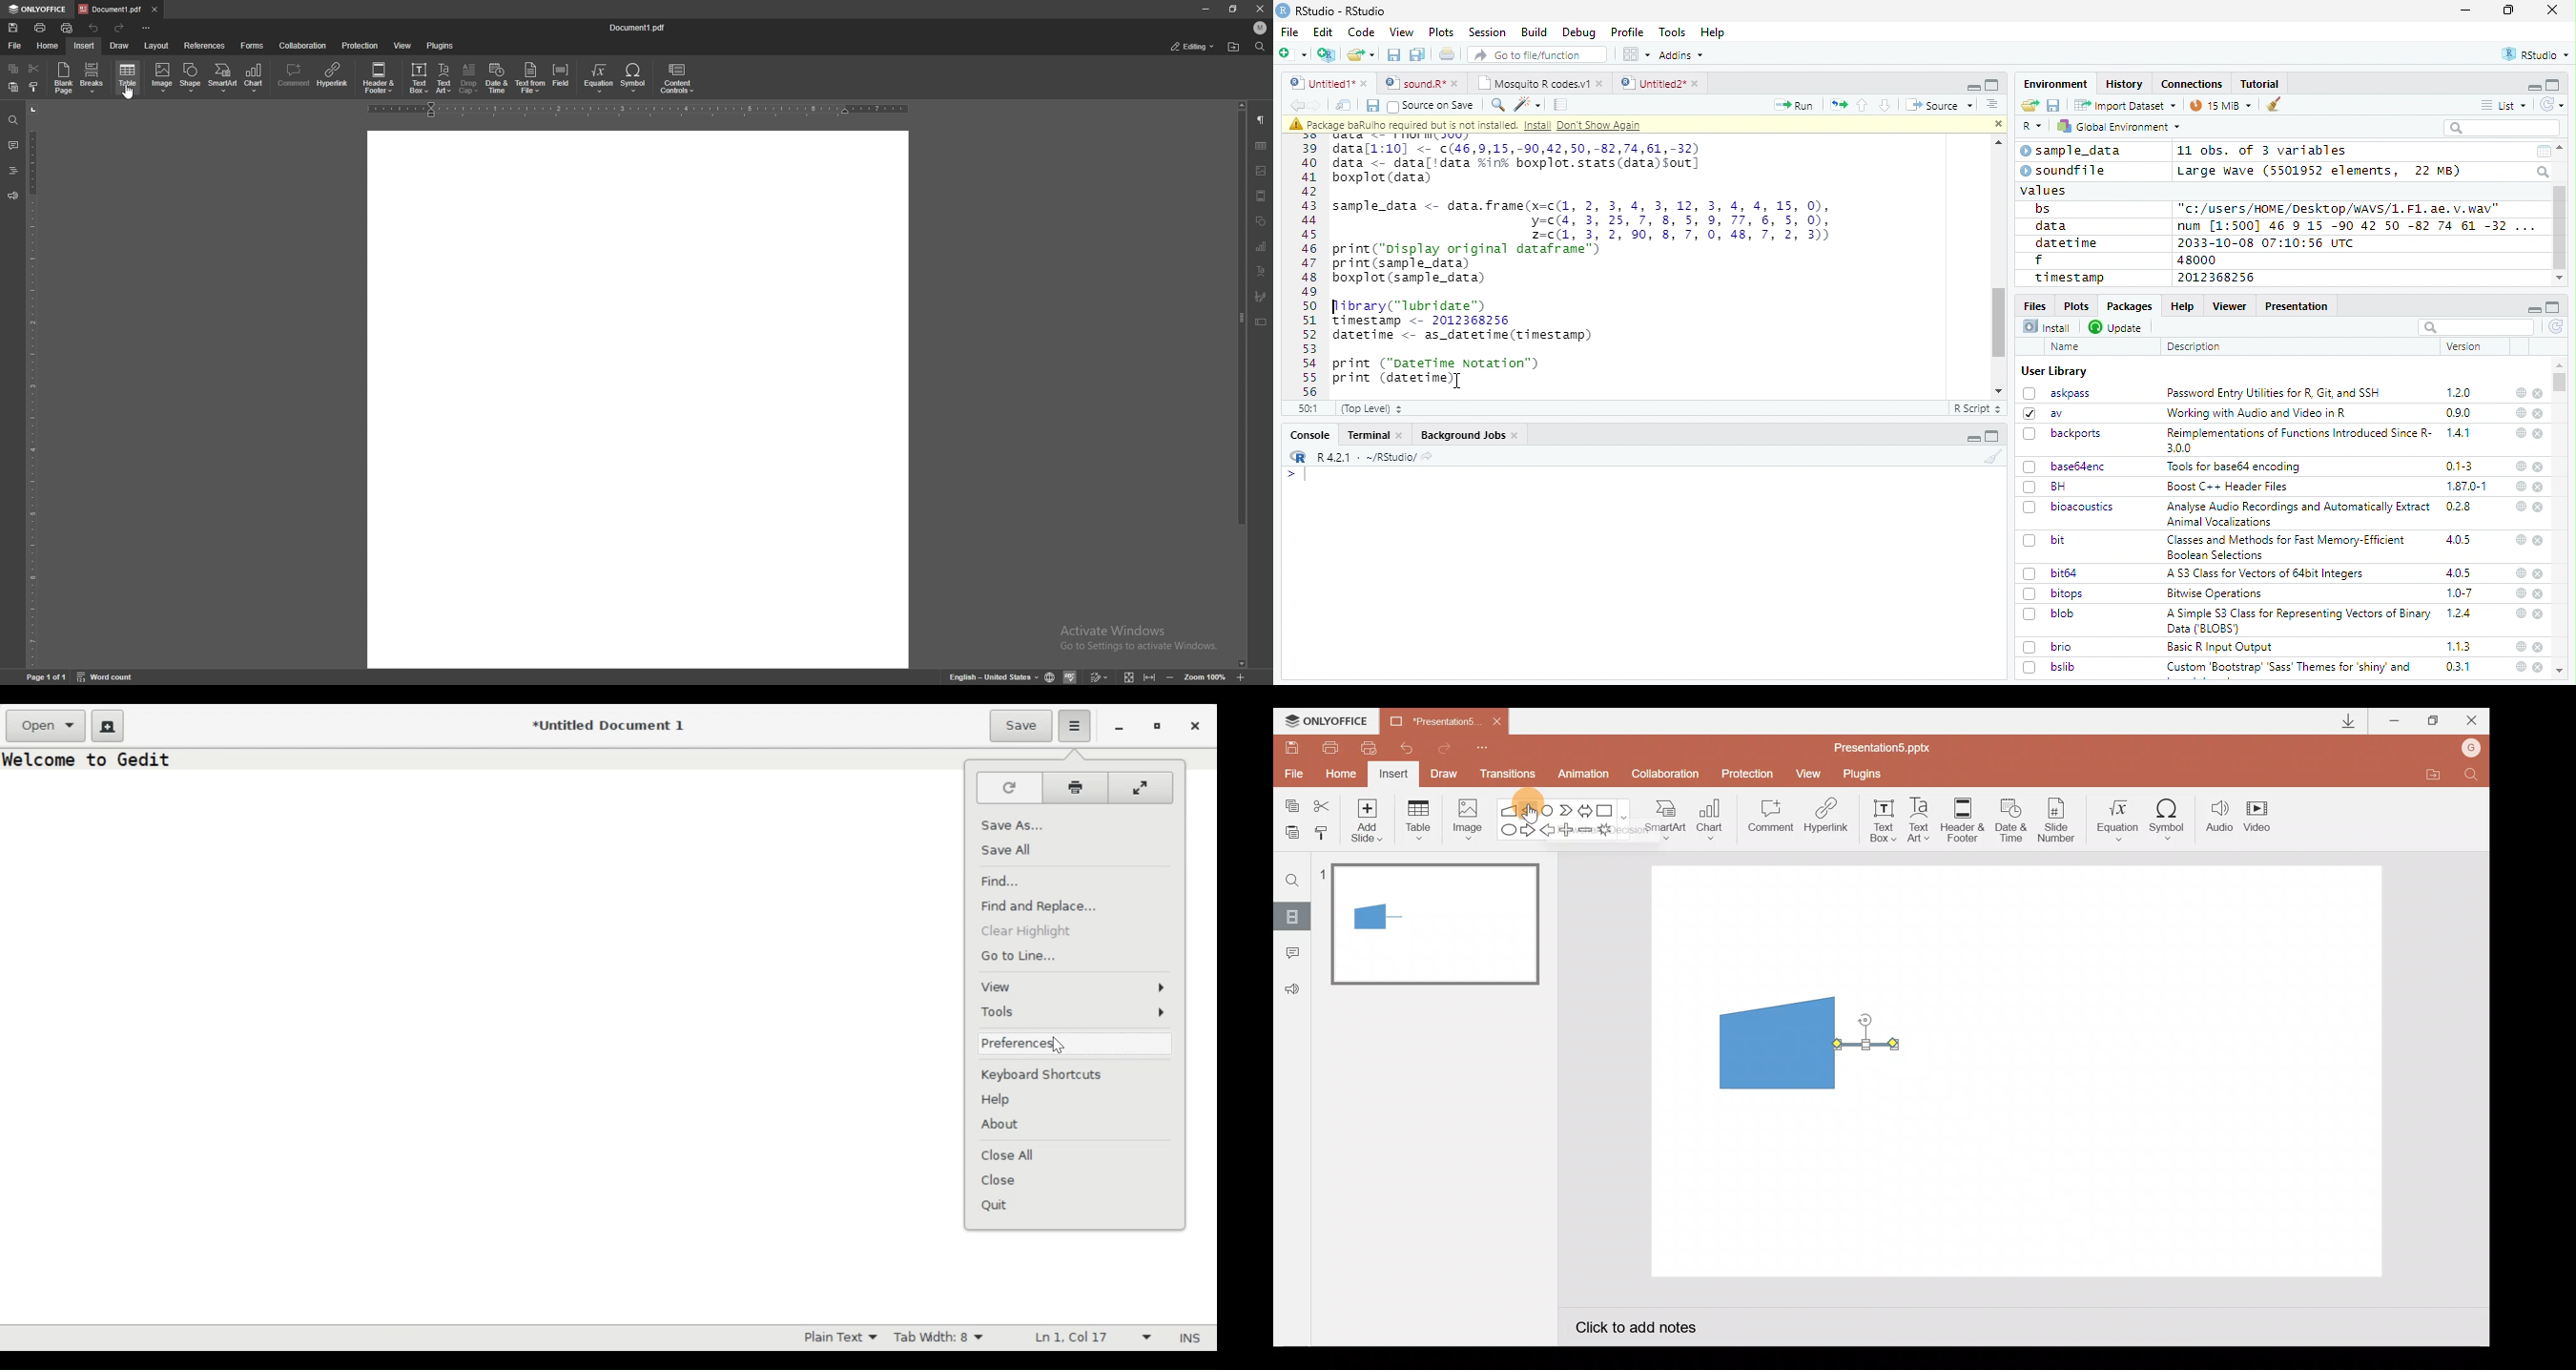 This screenshot has width=2576, height=1372. Describe the element at coordinates (2519, 506) in the screenshot. I see `help` at that location.